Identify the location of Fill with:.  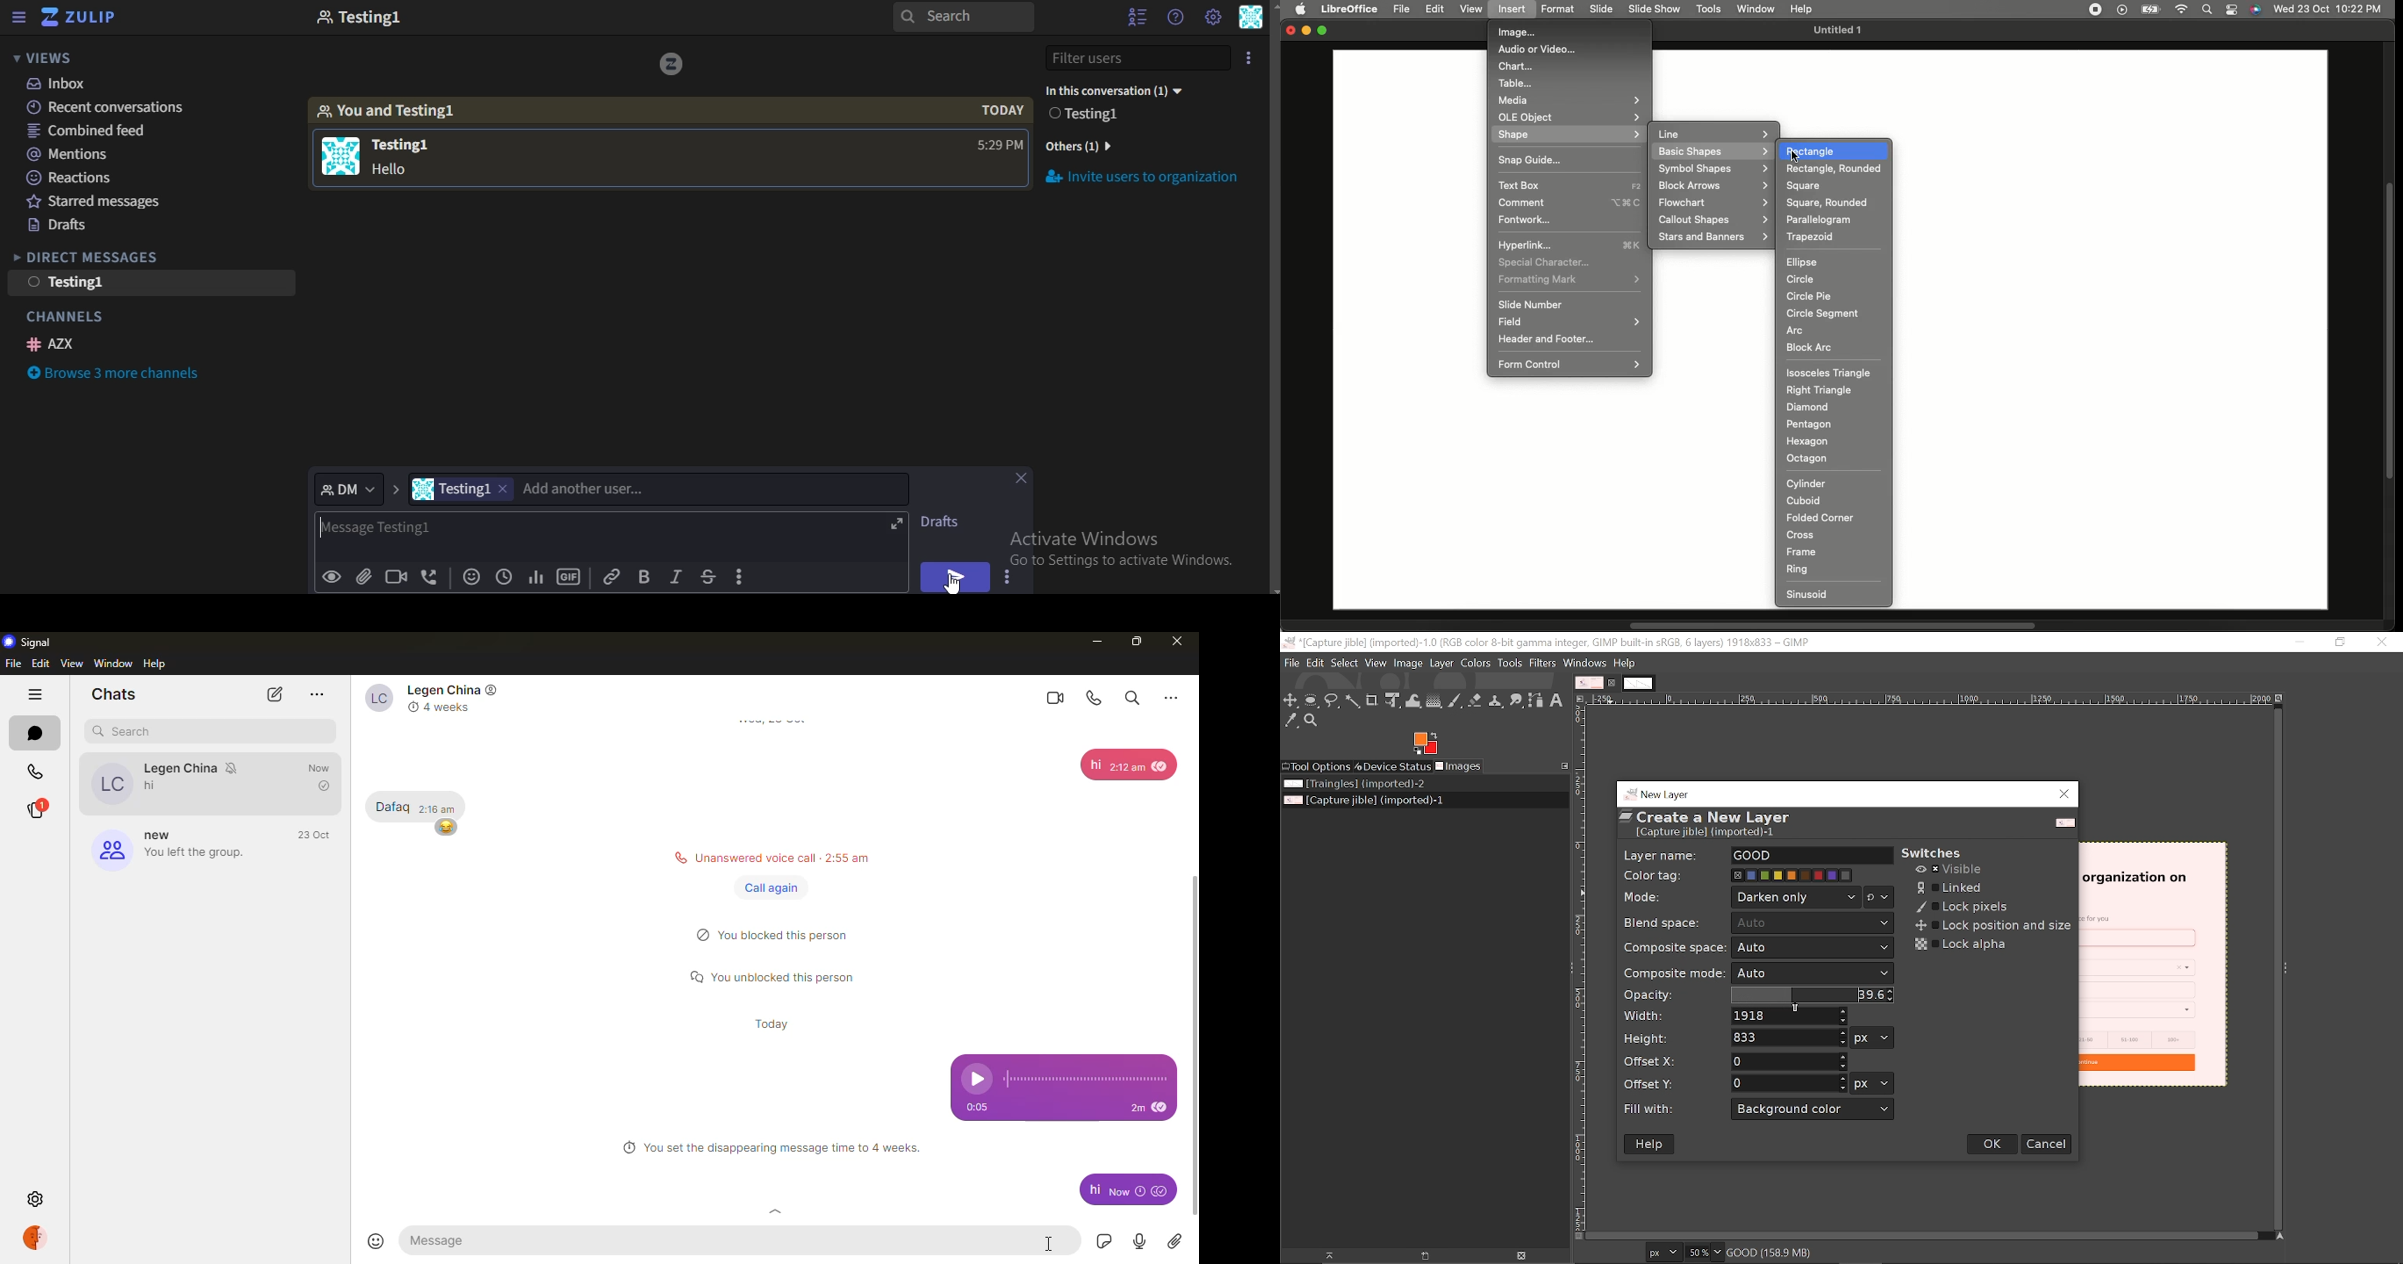
(1657, 1110).